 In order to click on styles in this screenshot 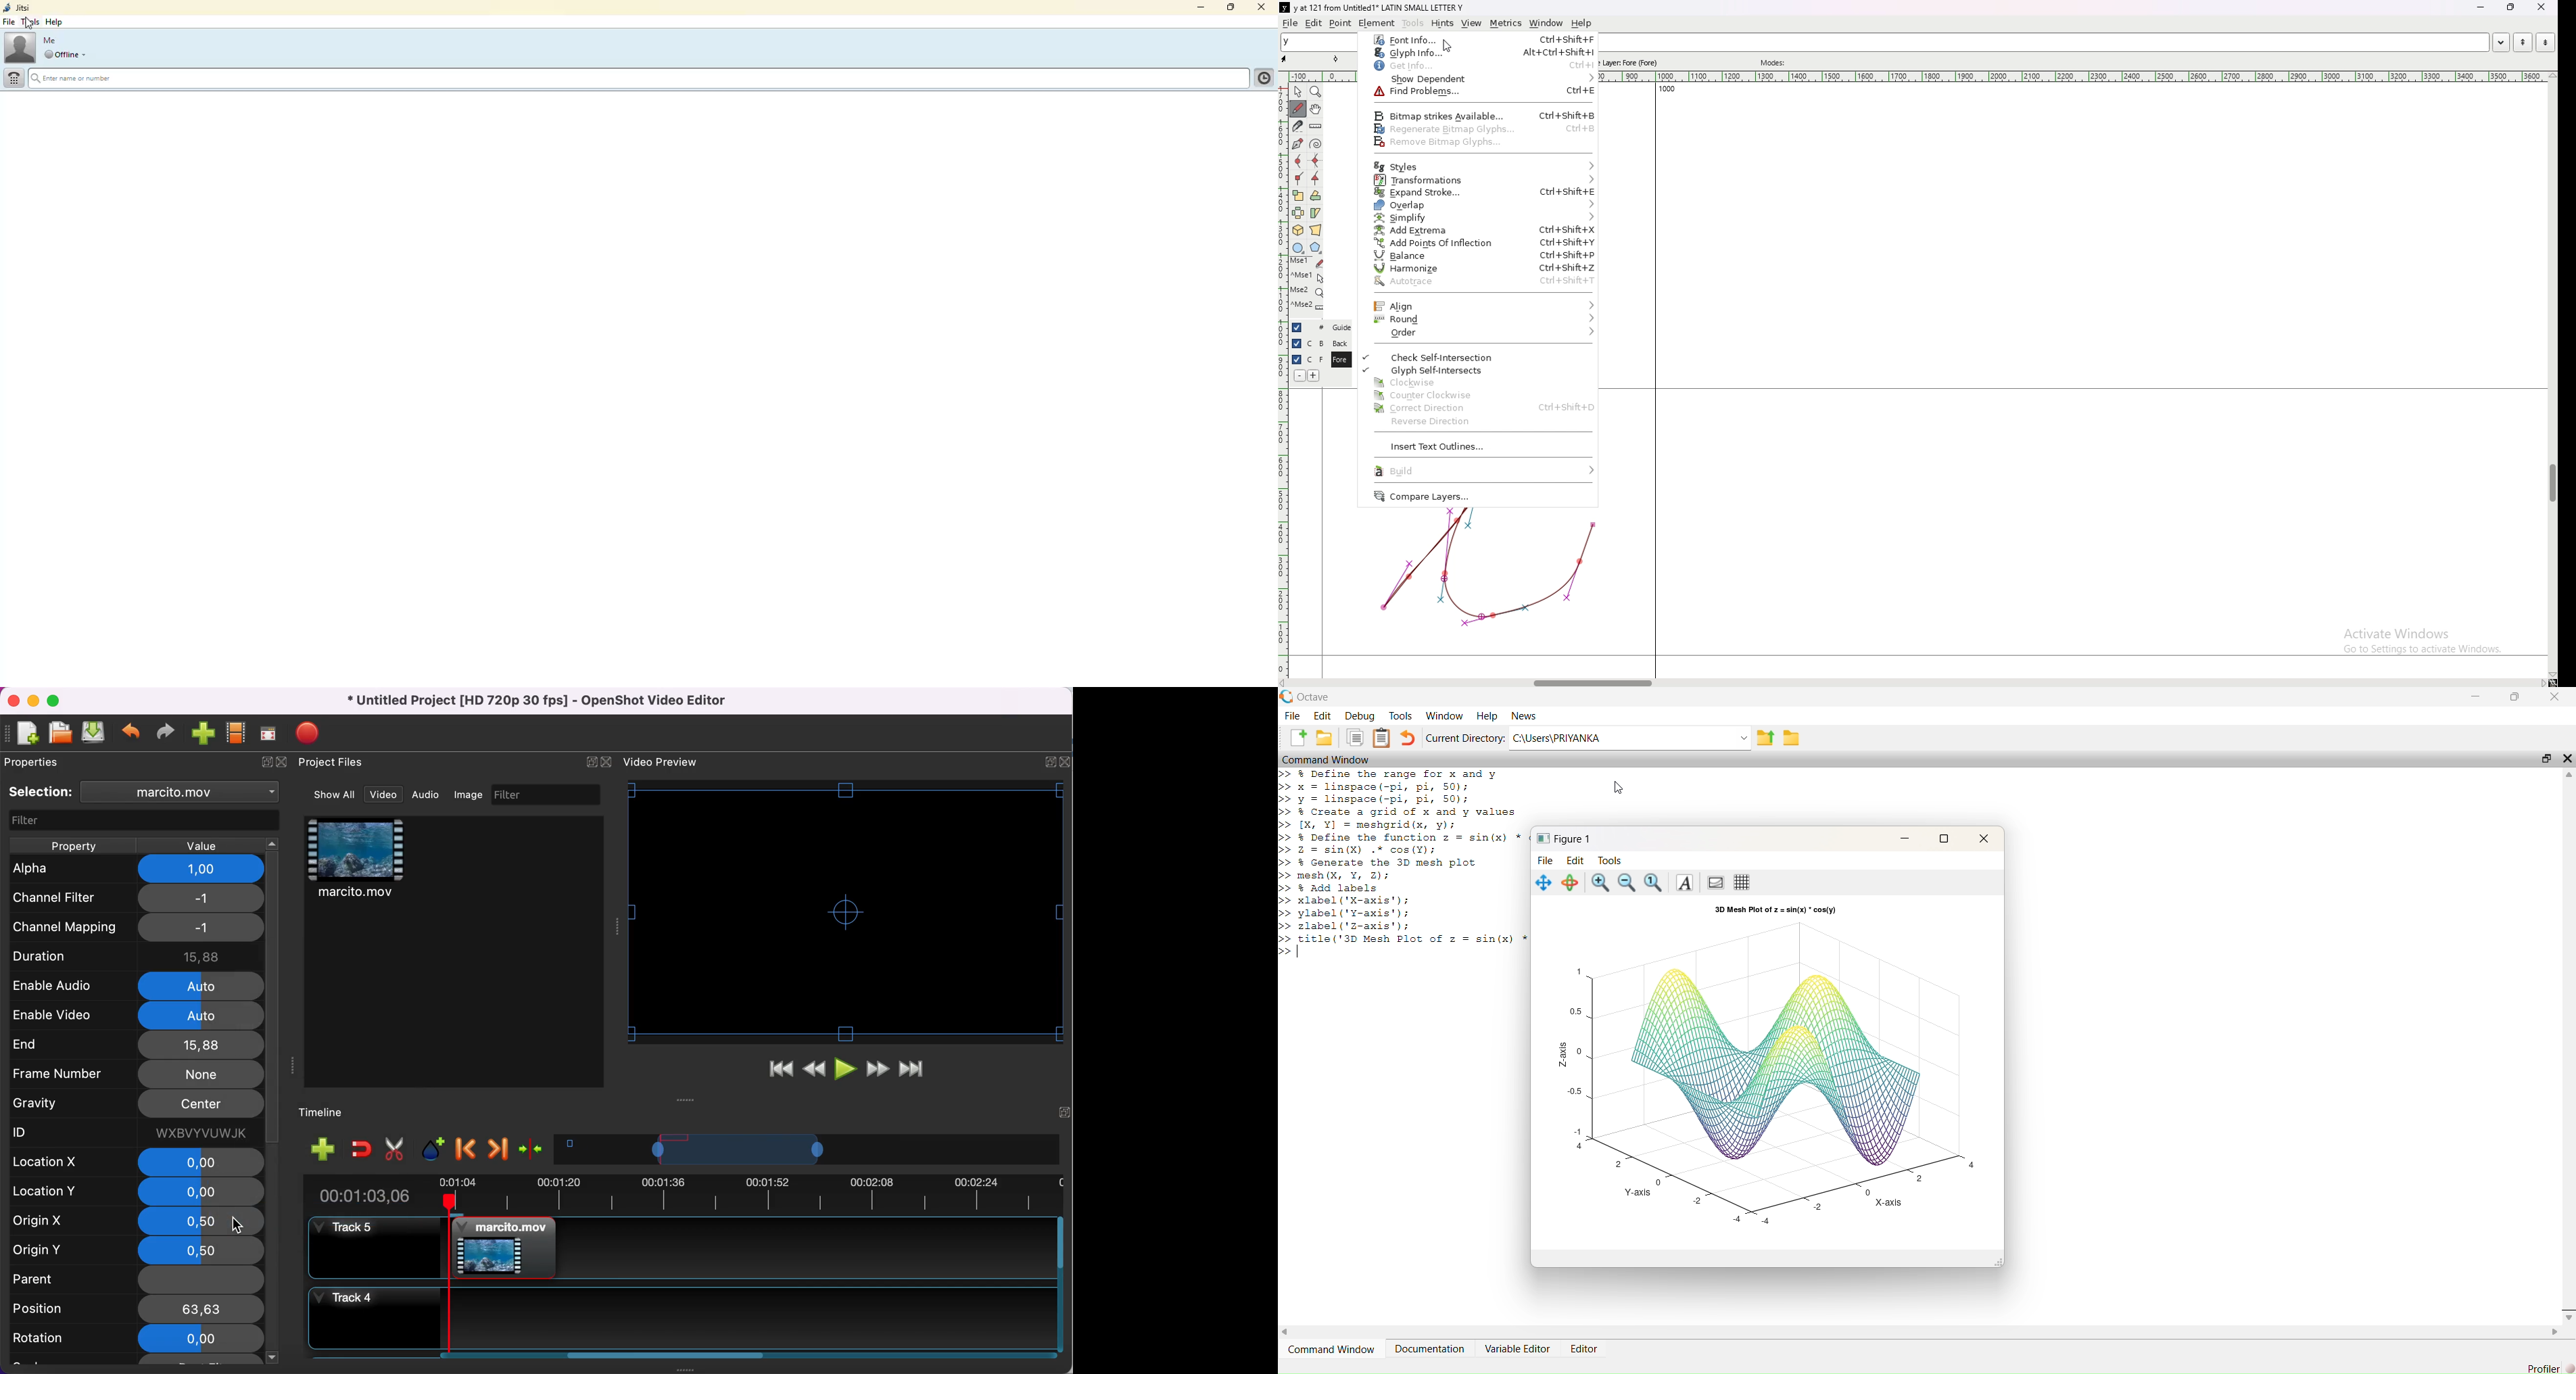, I will do `click(1480, 166)`.